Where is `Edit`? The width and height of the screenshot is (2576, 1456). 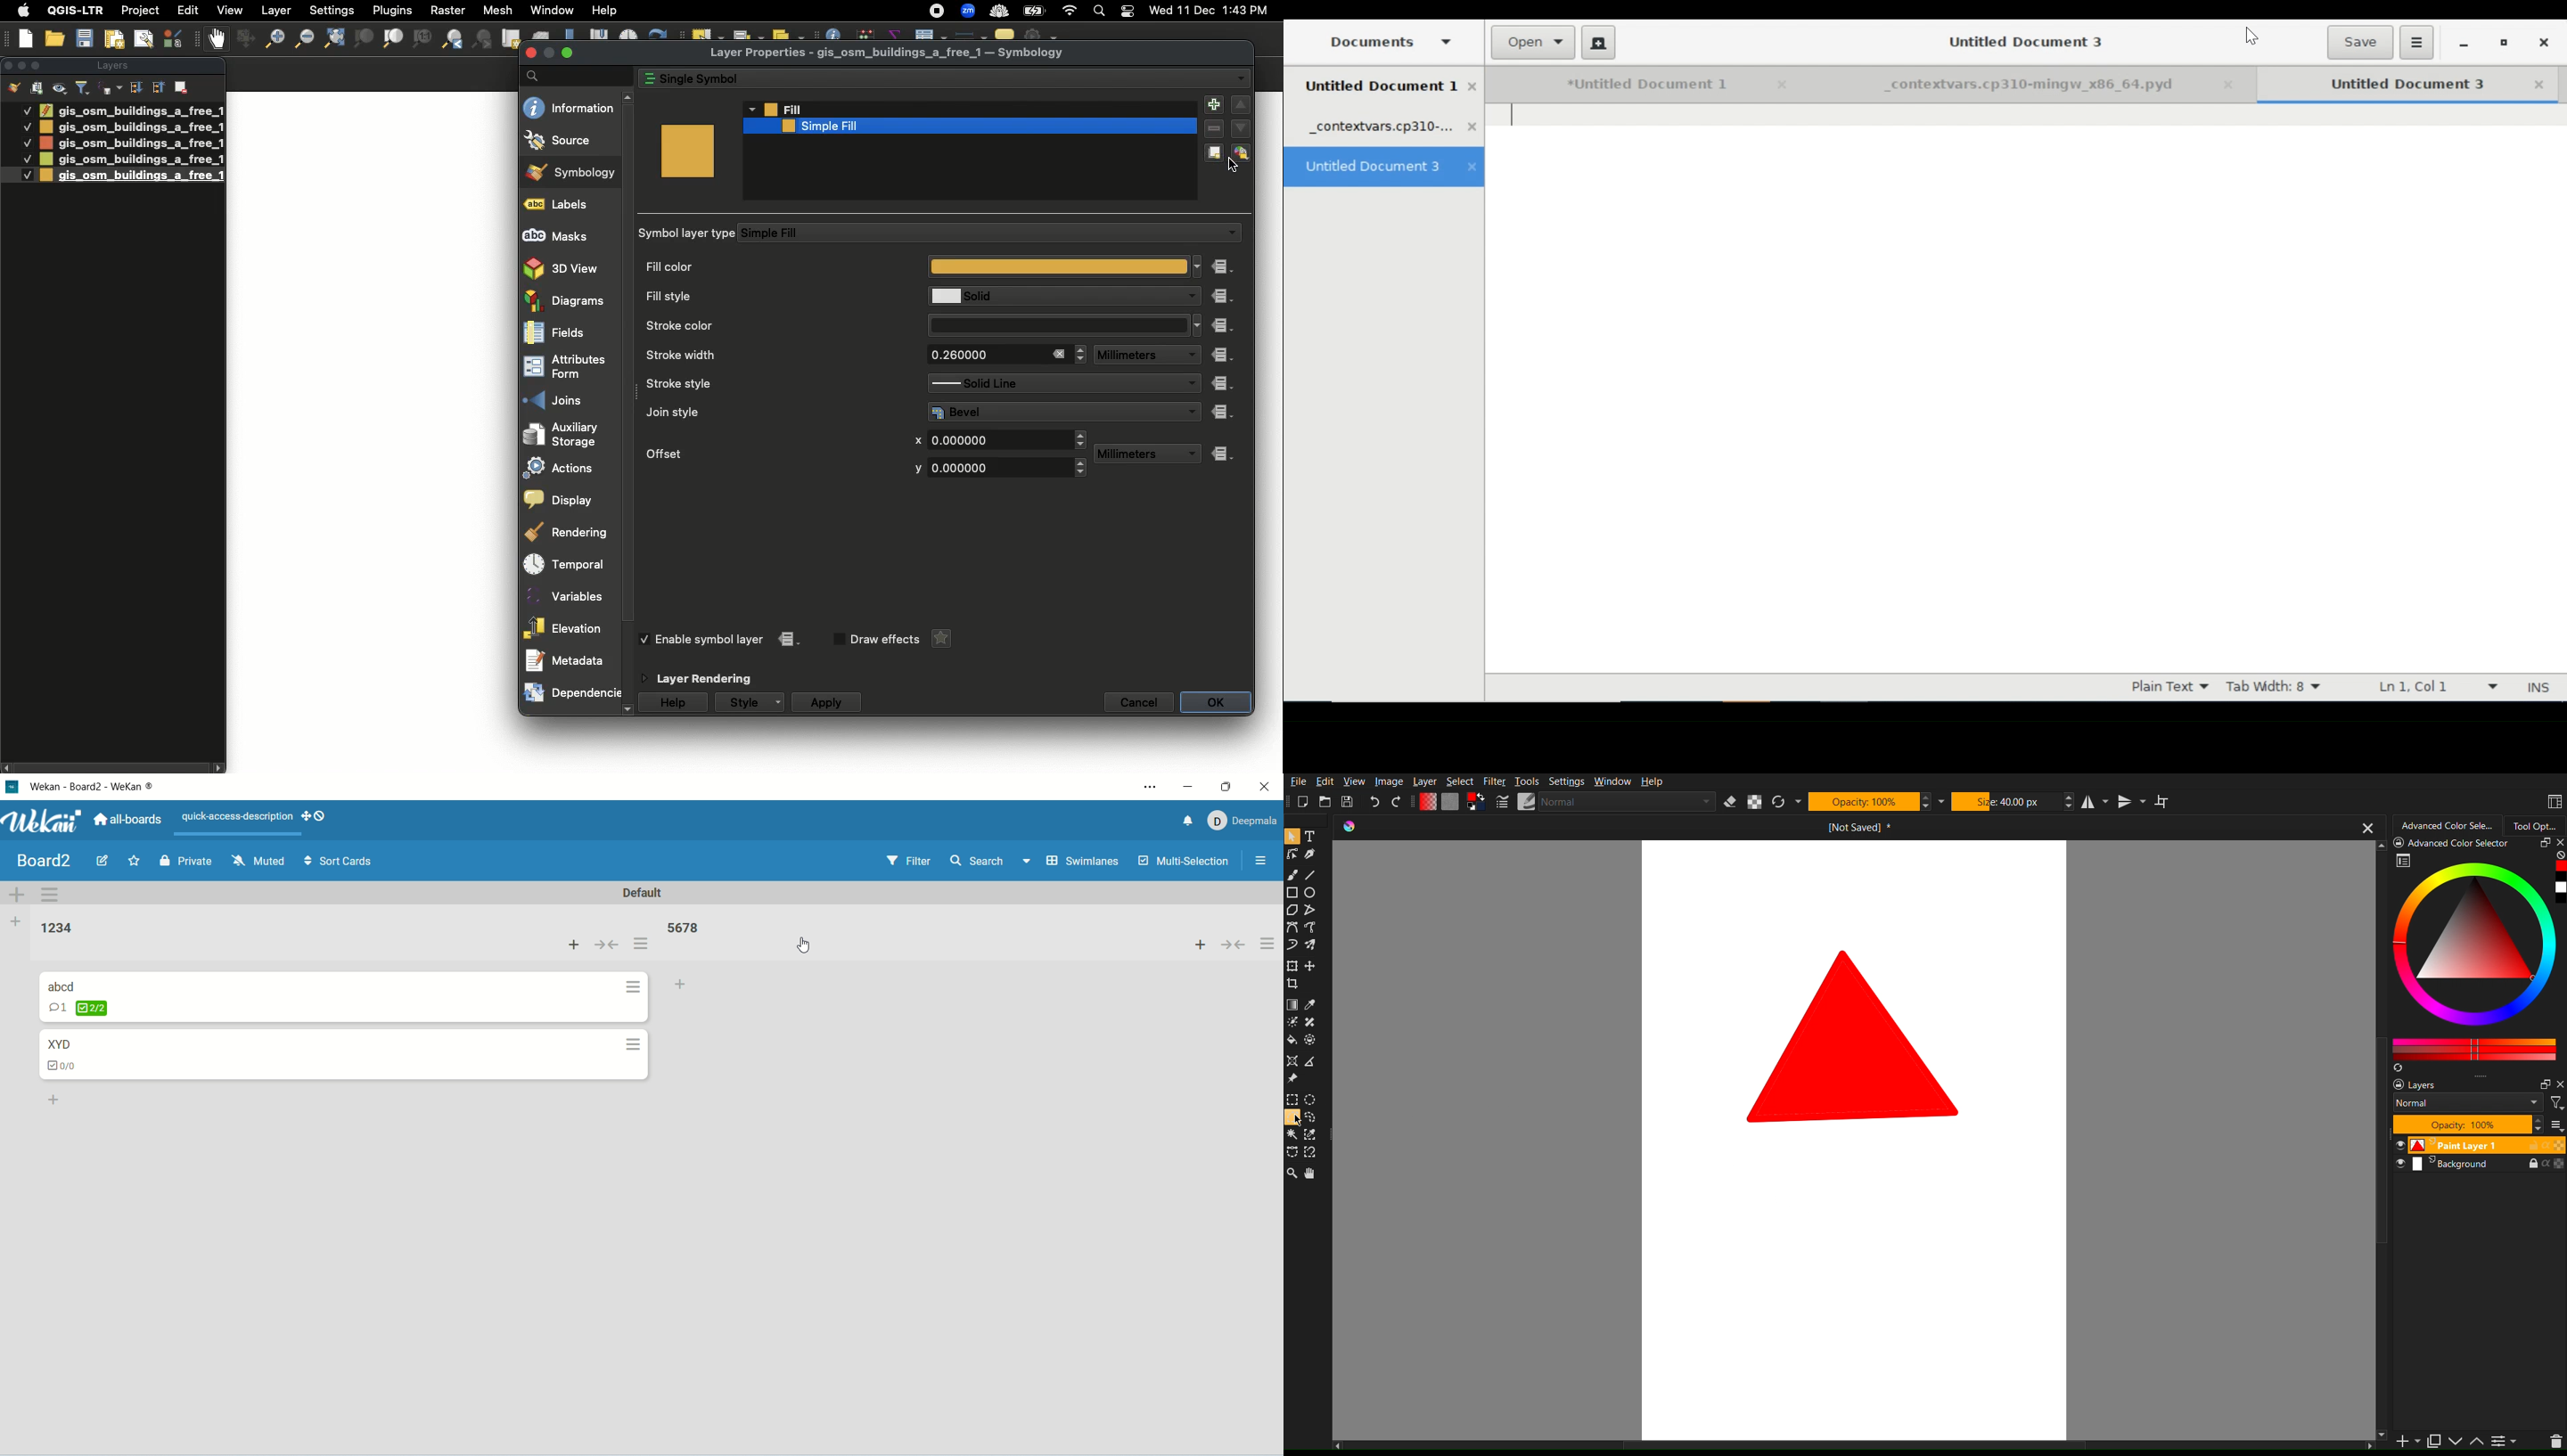 Edit is located at coordinates (1326, 782).